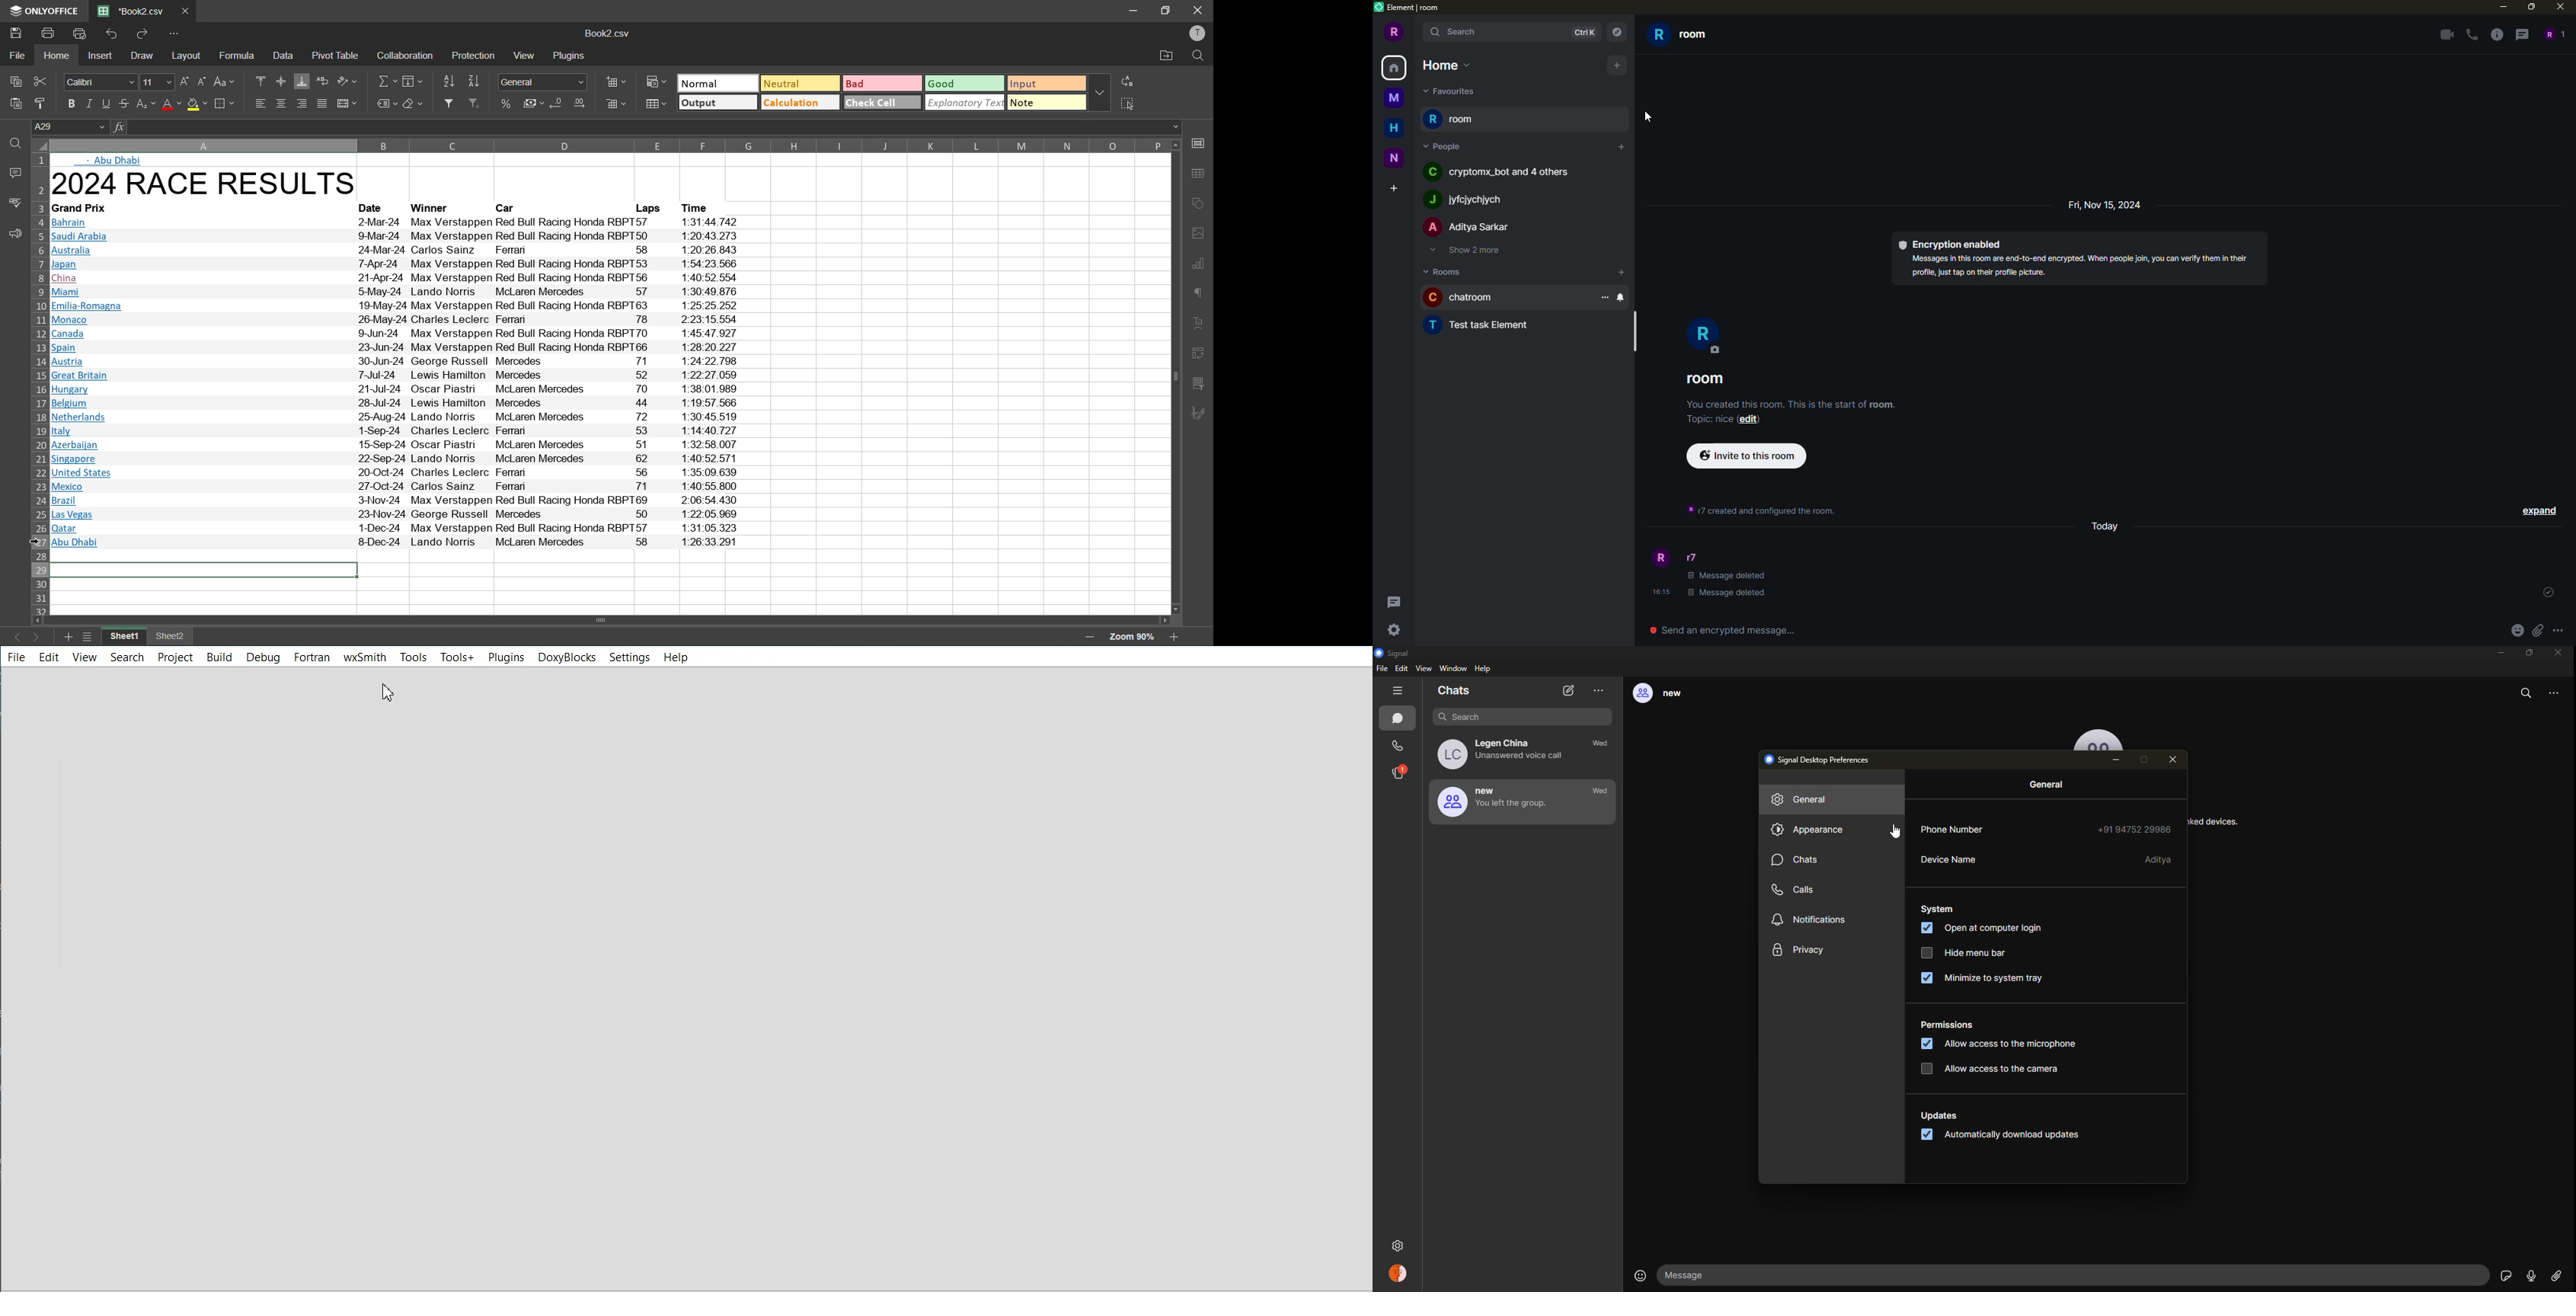 The height and width of the screenshot is (1316, 2576). I want to click on Build, so click(219, 657).